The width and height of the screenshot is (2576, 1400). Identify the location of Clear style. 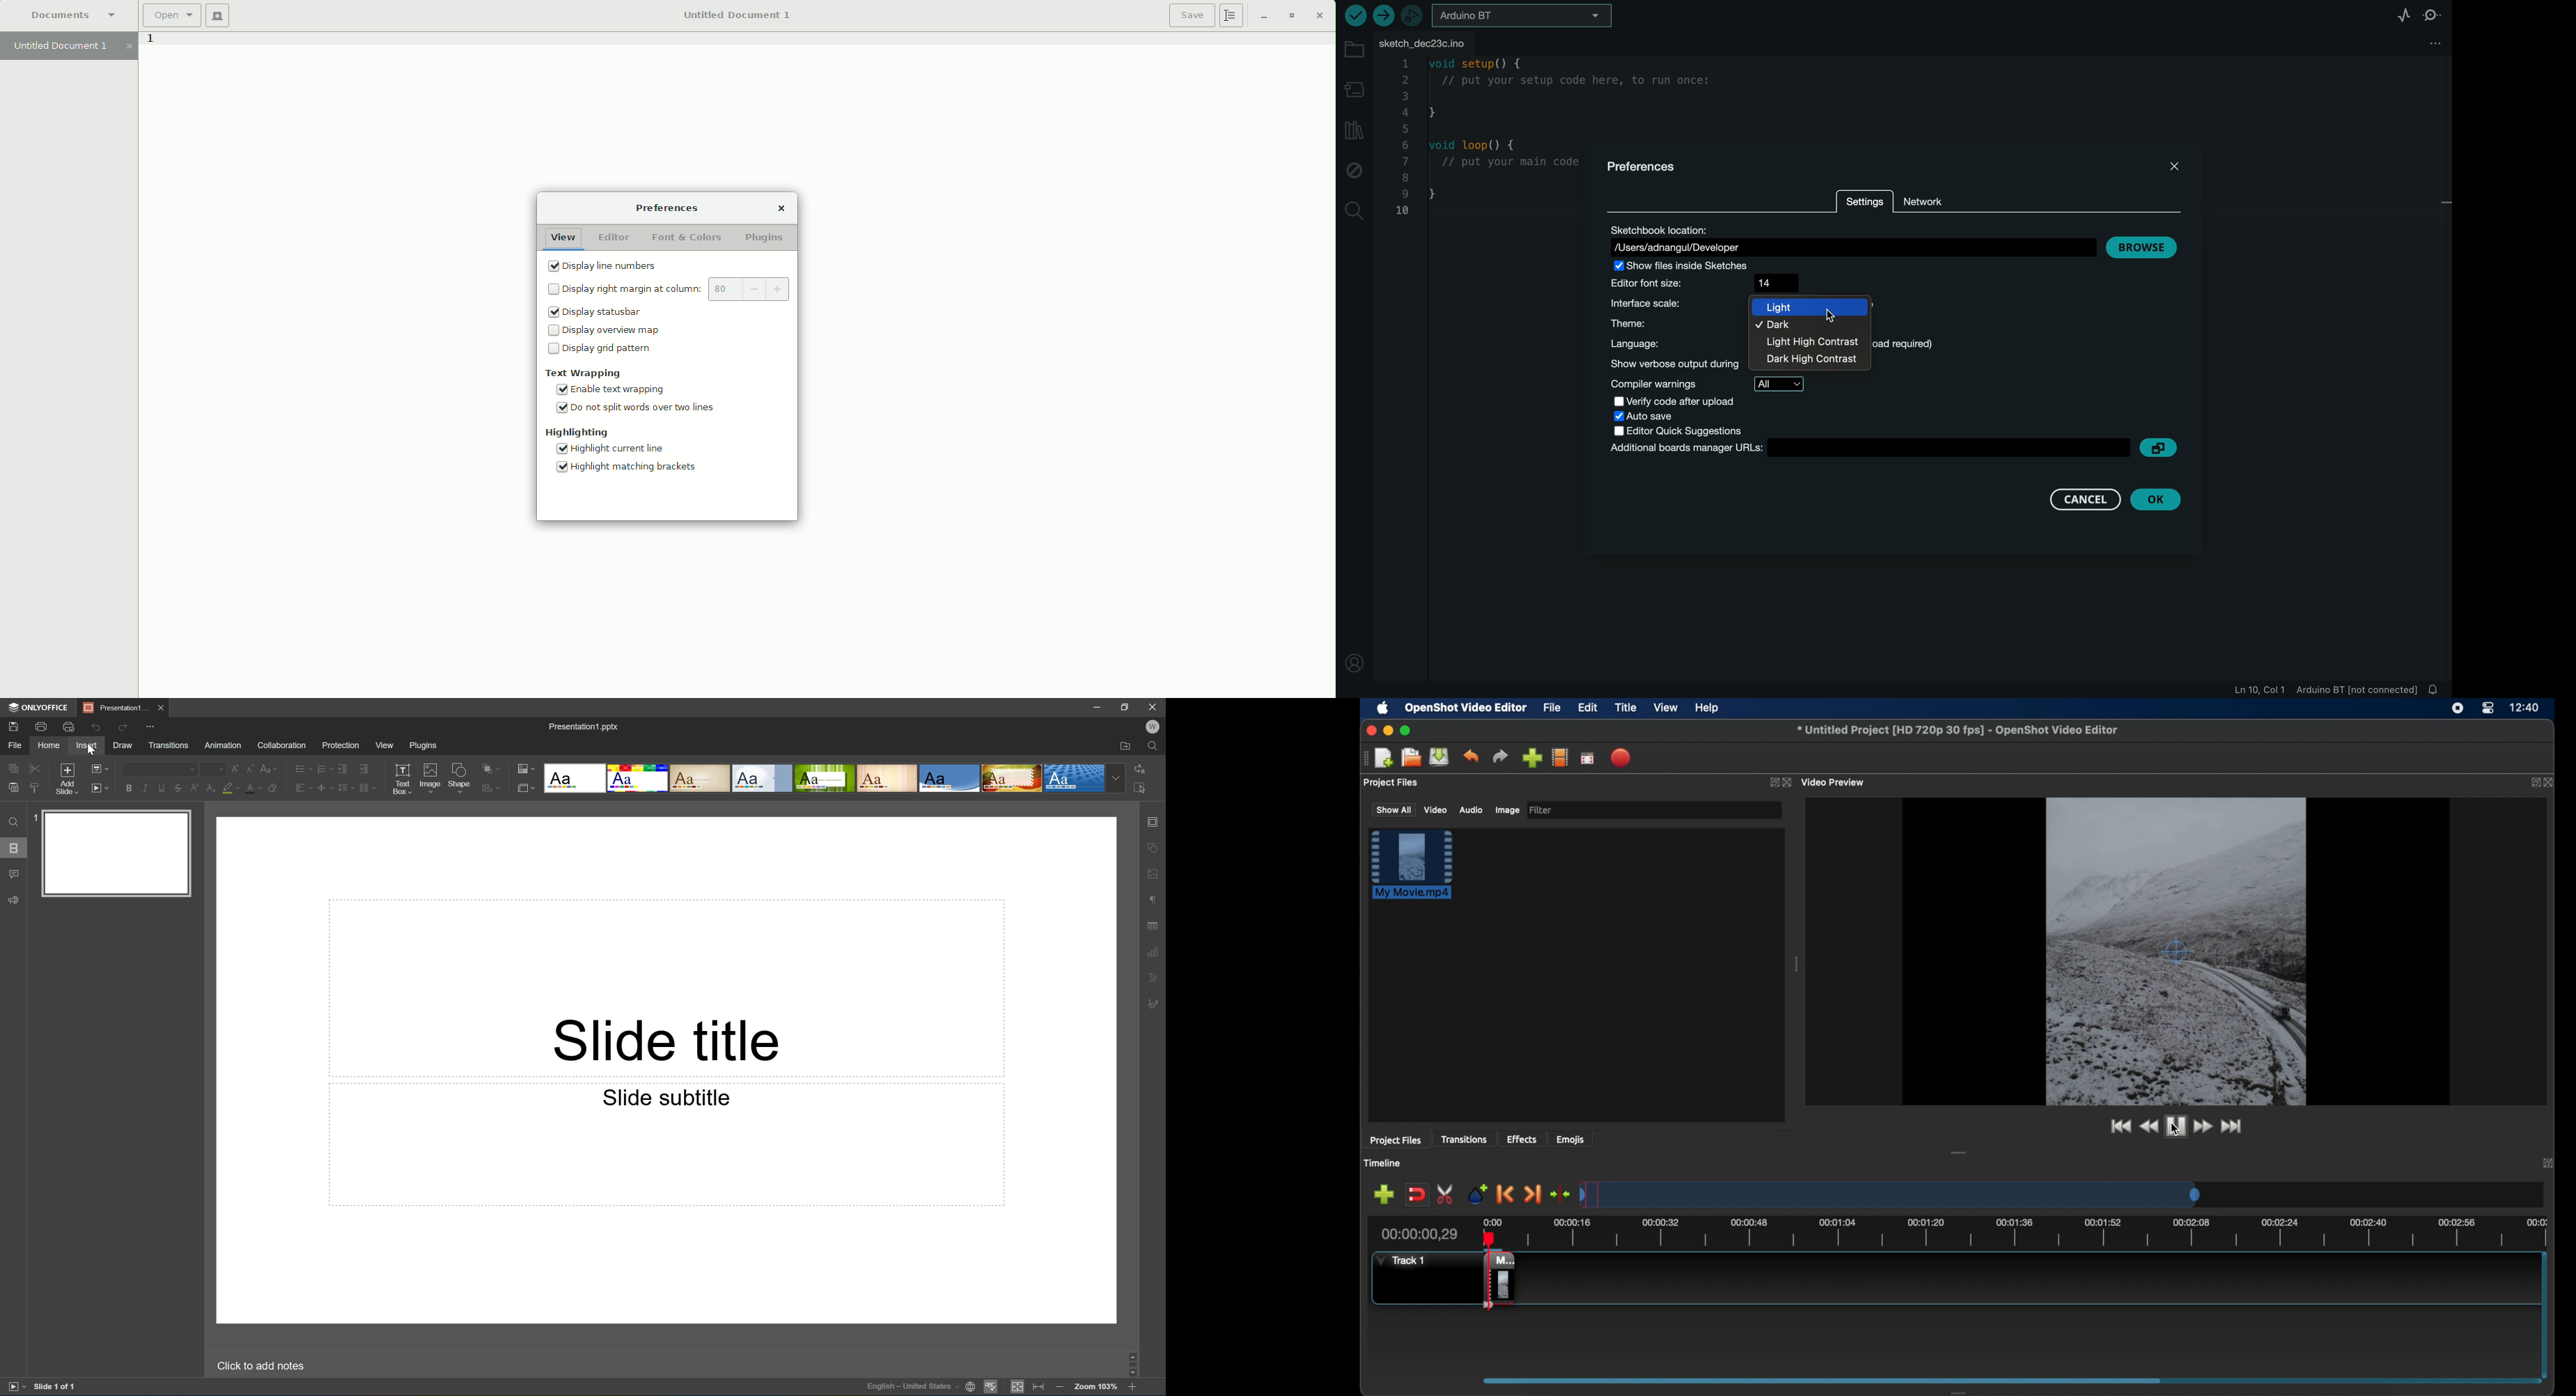
(274, 787).